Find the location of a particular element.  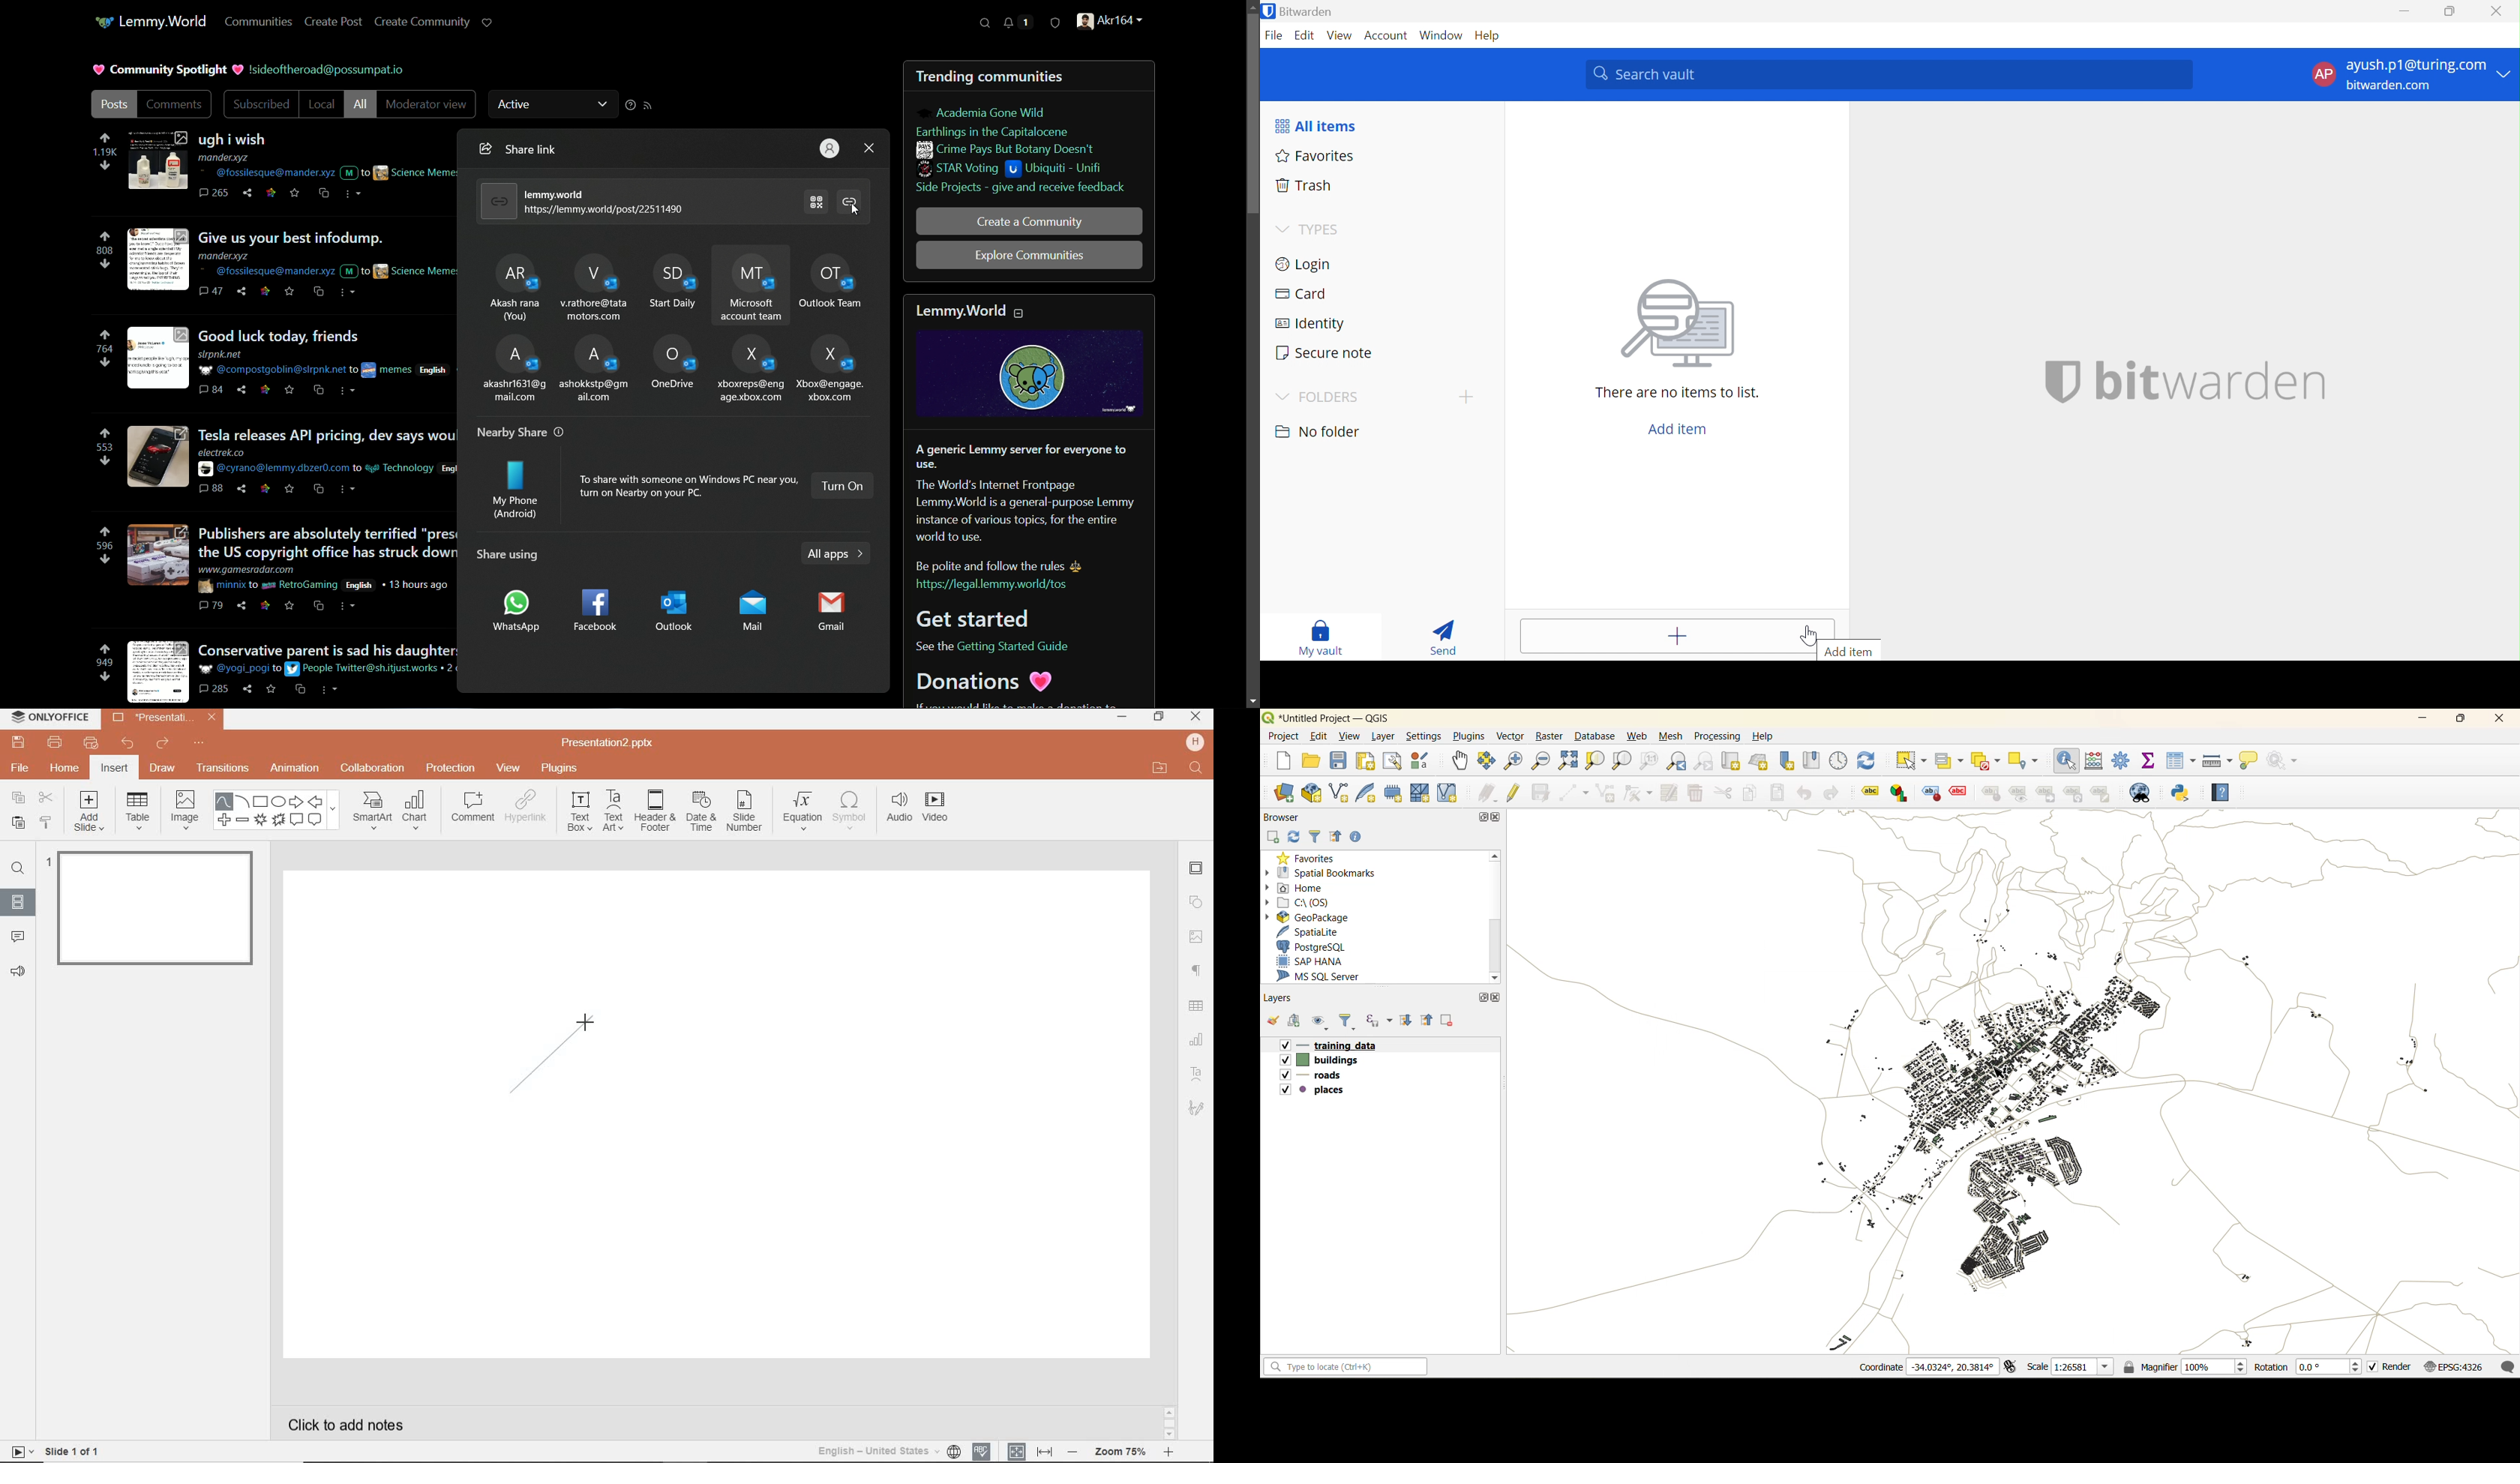

FOLDERS is located at coordinates (1330, 399).